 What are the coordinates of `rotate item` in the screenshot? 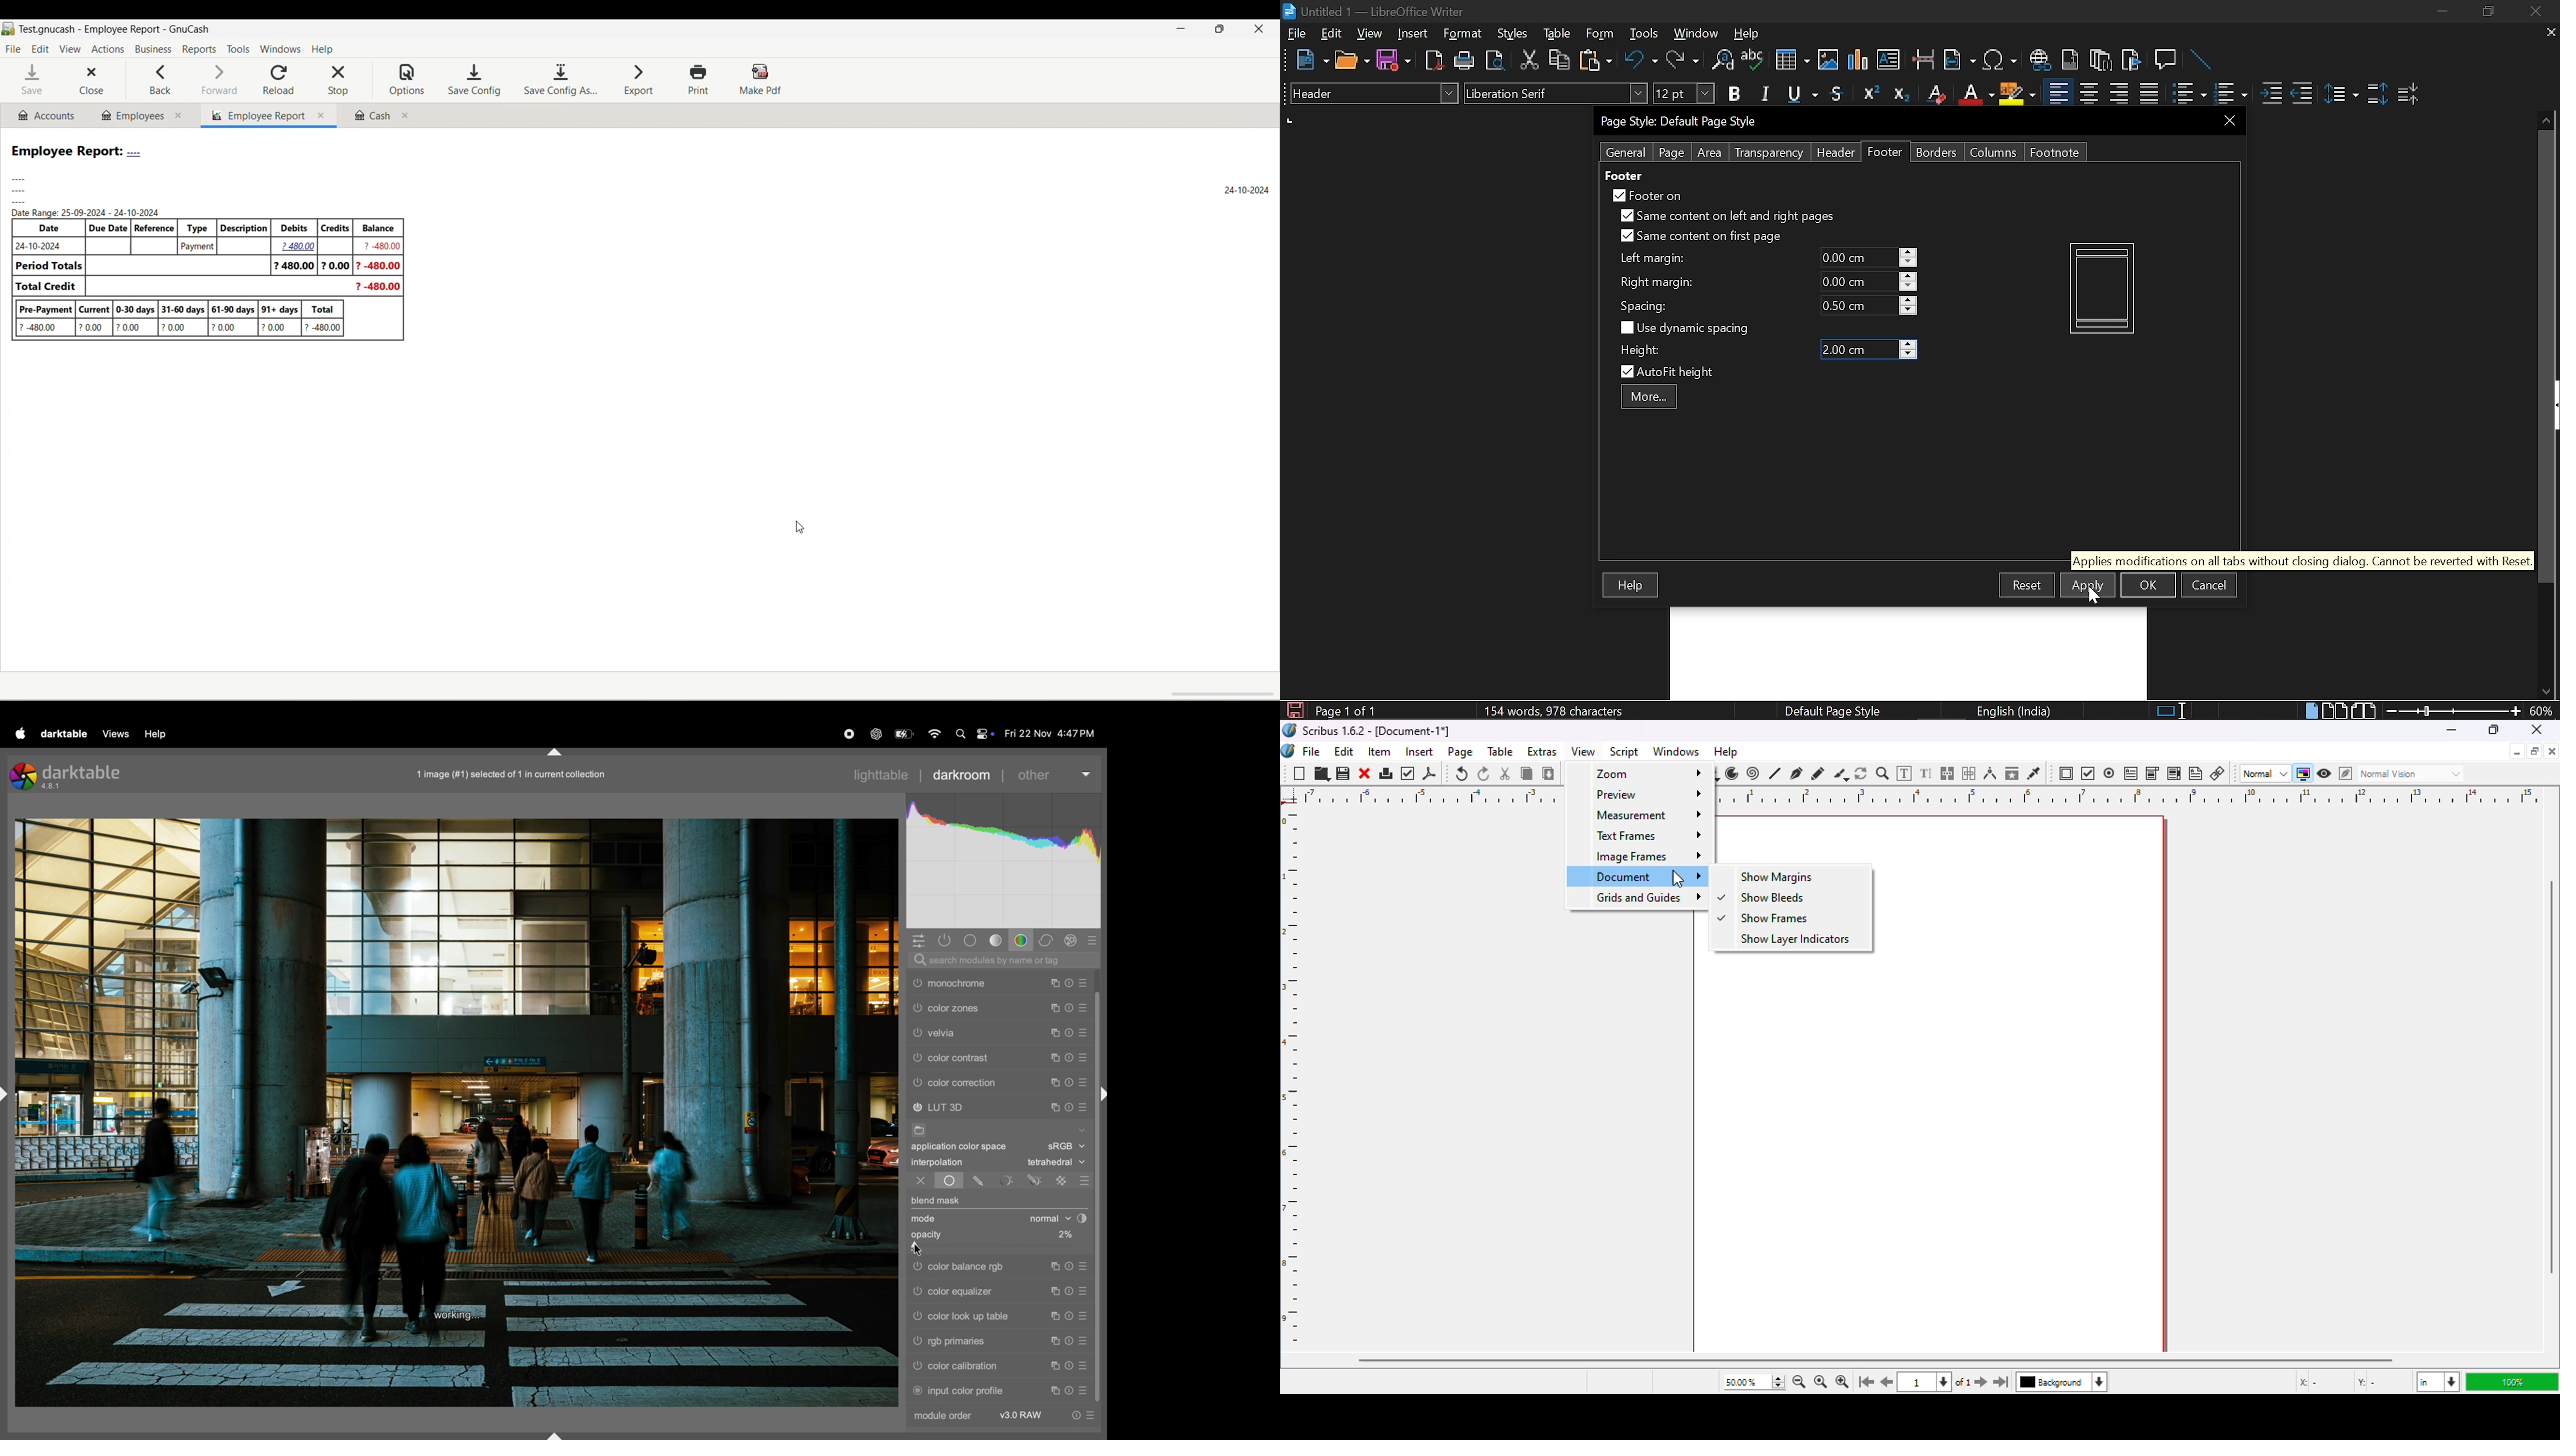 It's located at (1862, 773).